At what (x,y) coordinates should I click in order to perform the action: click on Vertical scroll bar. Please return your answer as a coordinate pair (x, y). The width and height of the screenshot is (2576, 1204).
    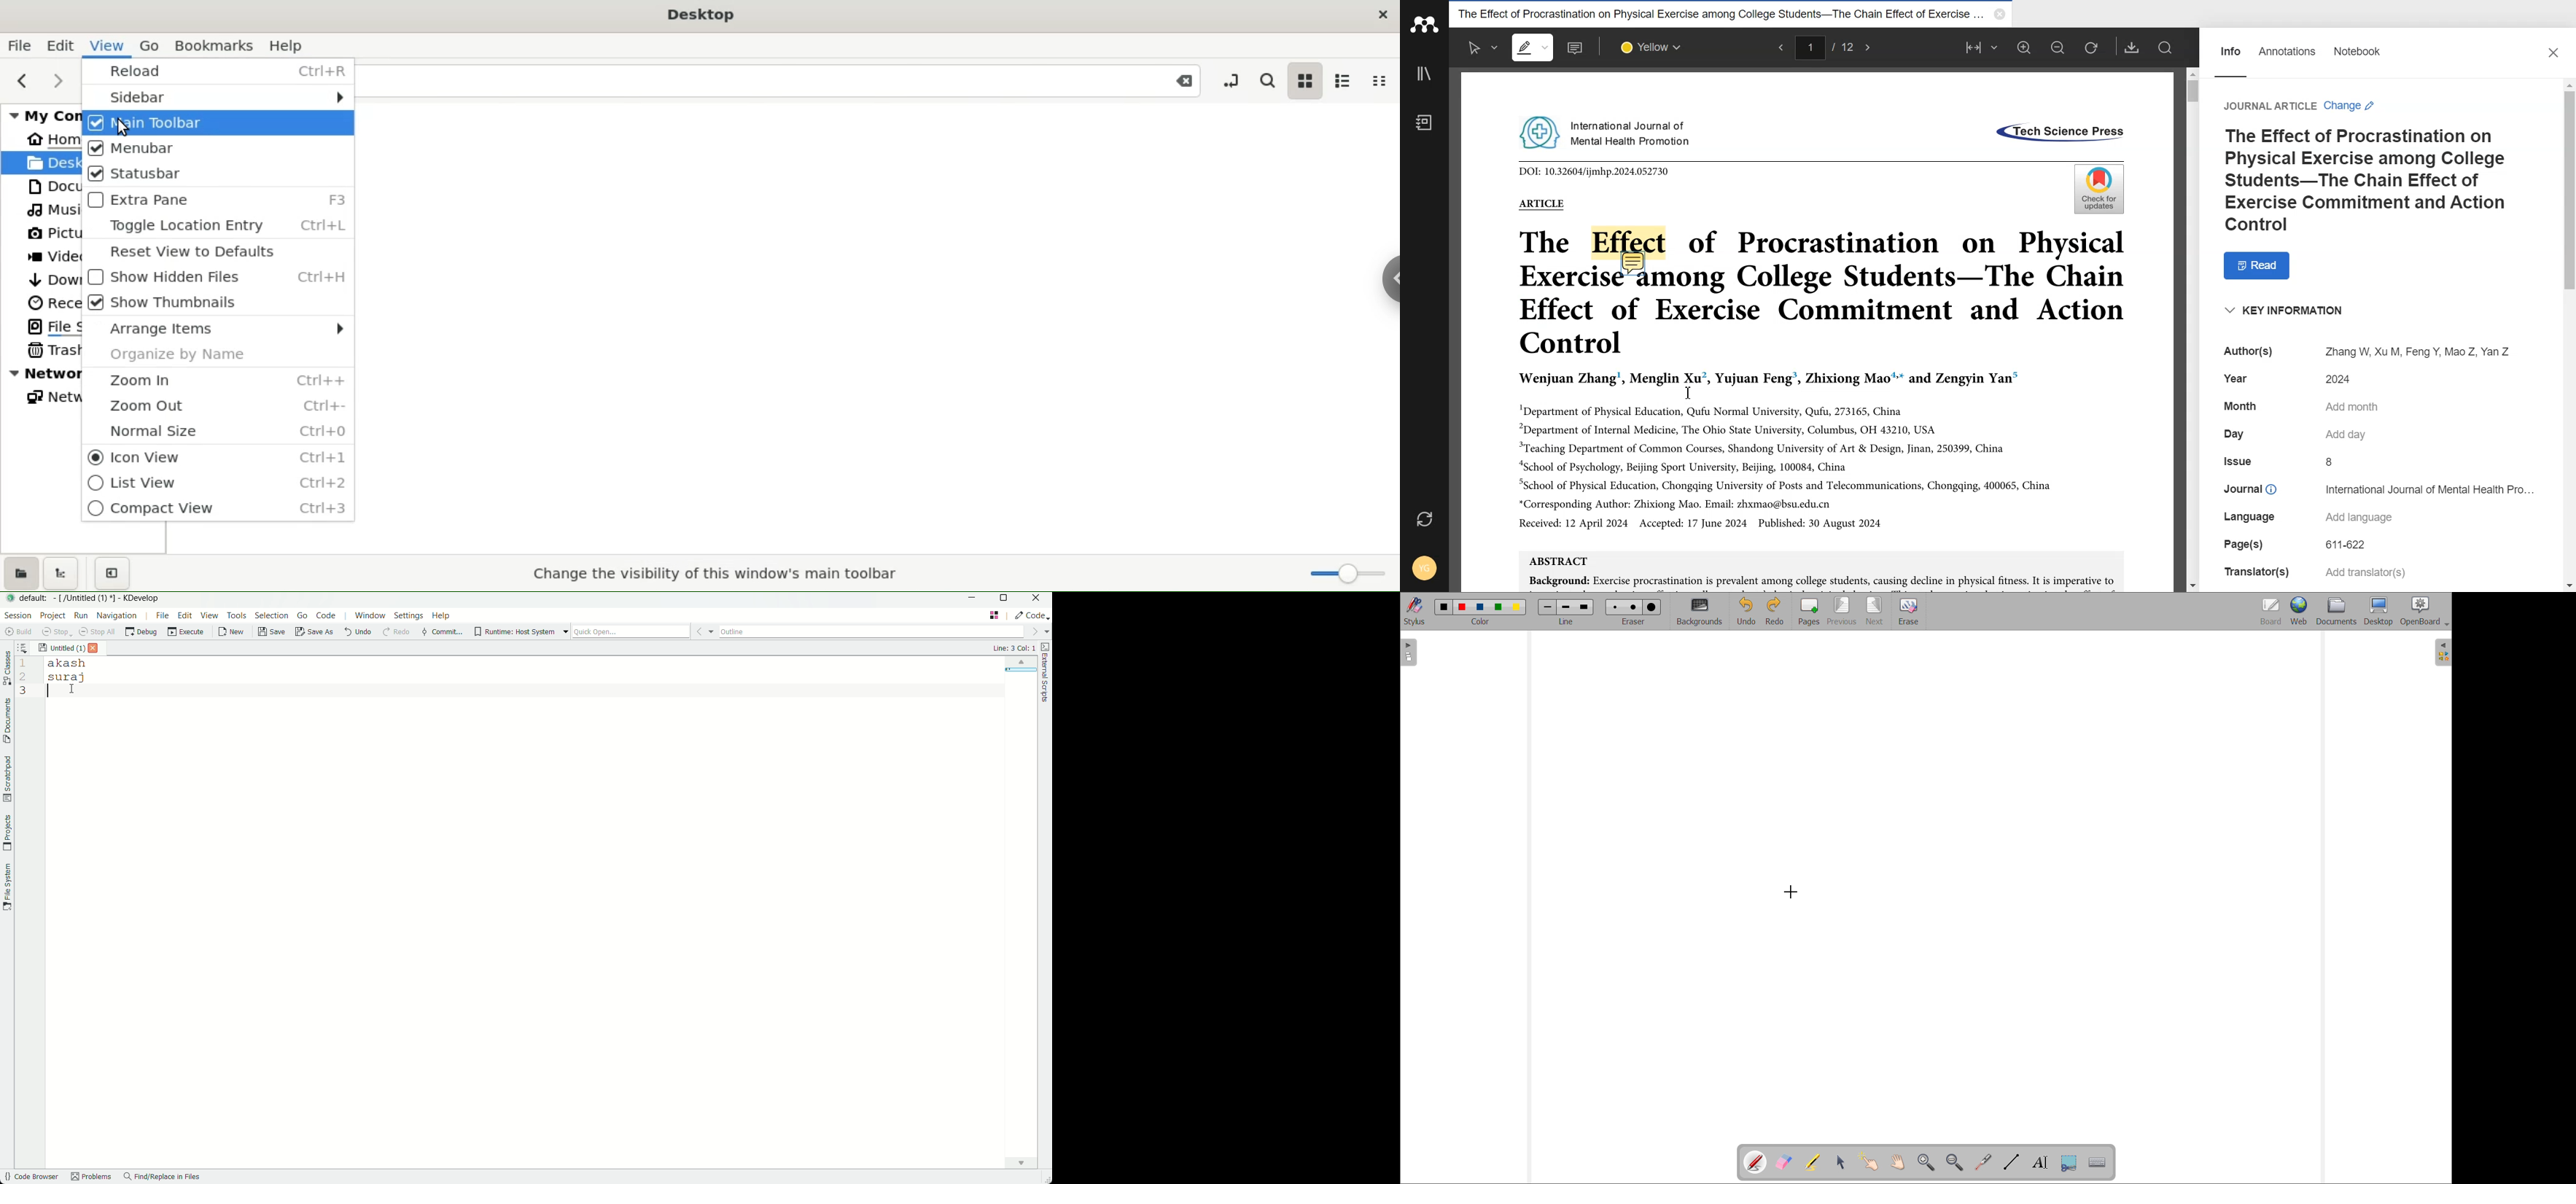
    Looking at the image, I should click on (2569, 334).